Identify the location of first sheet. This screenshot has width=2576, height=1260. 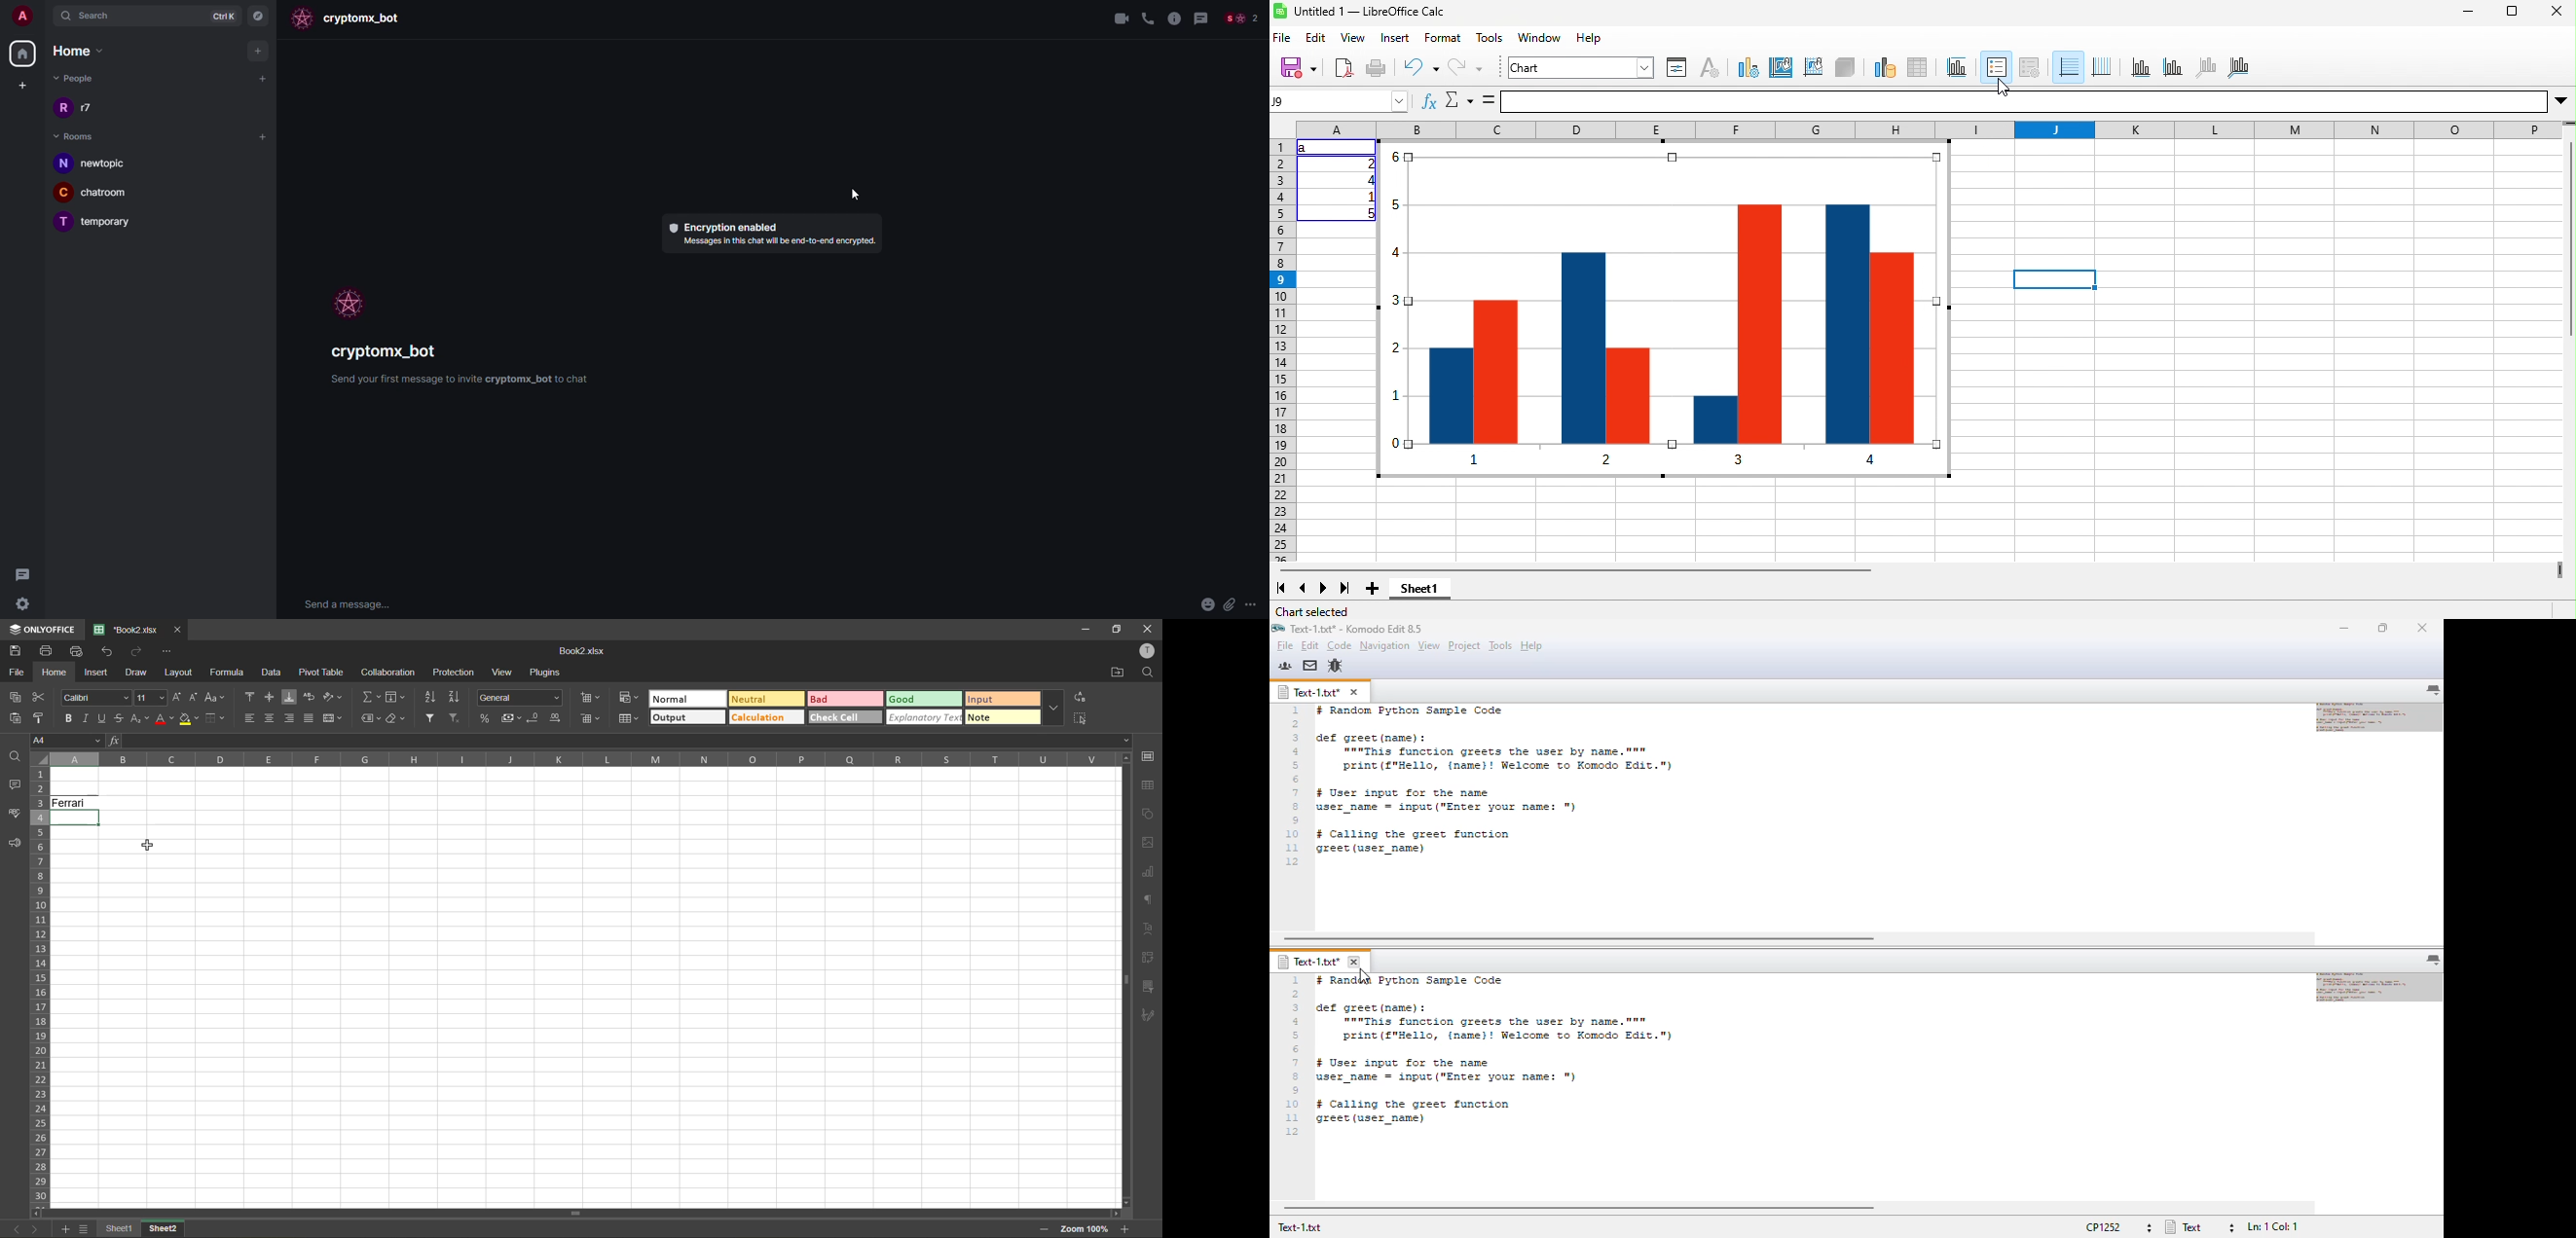
(1282, 589).